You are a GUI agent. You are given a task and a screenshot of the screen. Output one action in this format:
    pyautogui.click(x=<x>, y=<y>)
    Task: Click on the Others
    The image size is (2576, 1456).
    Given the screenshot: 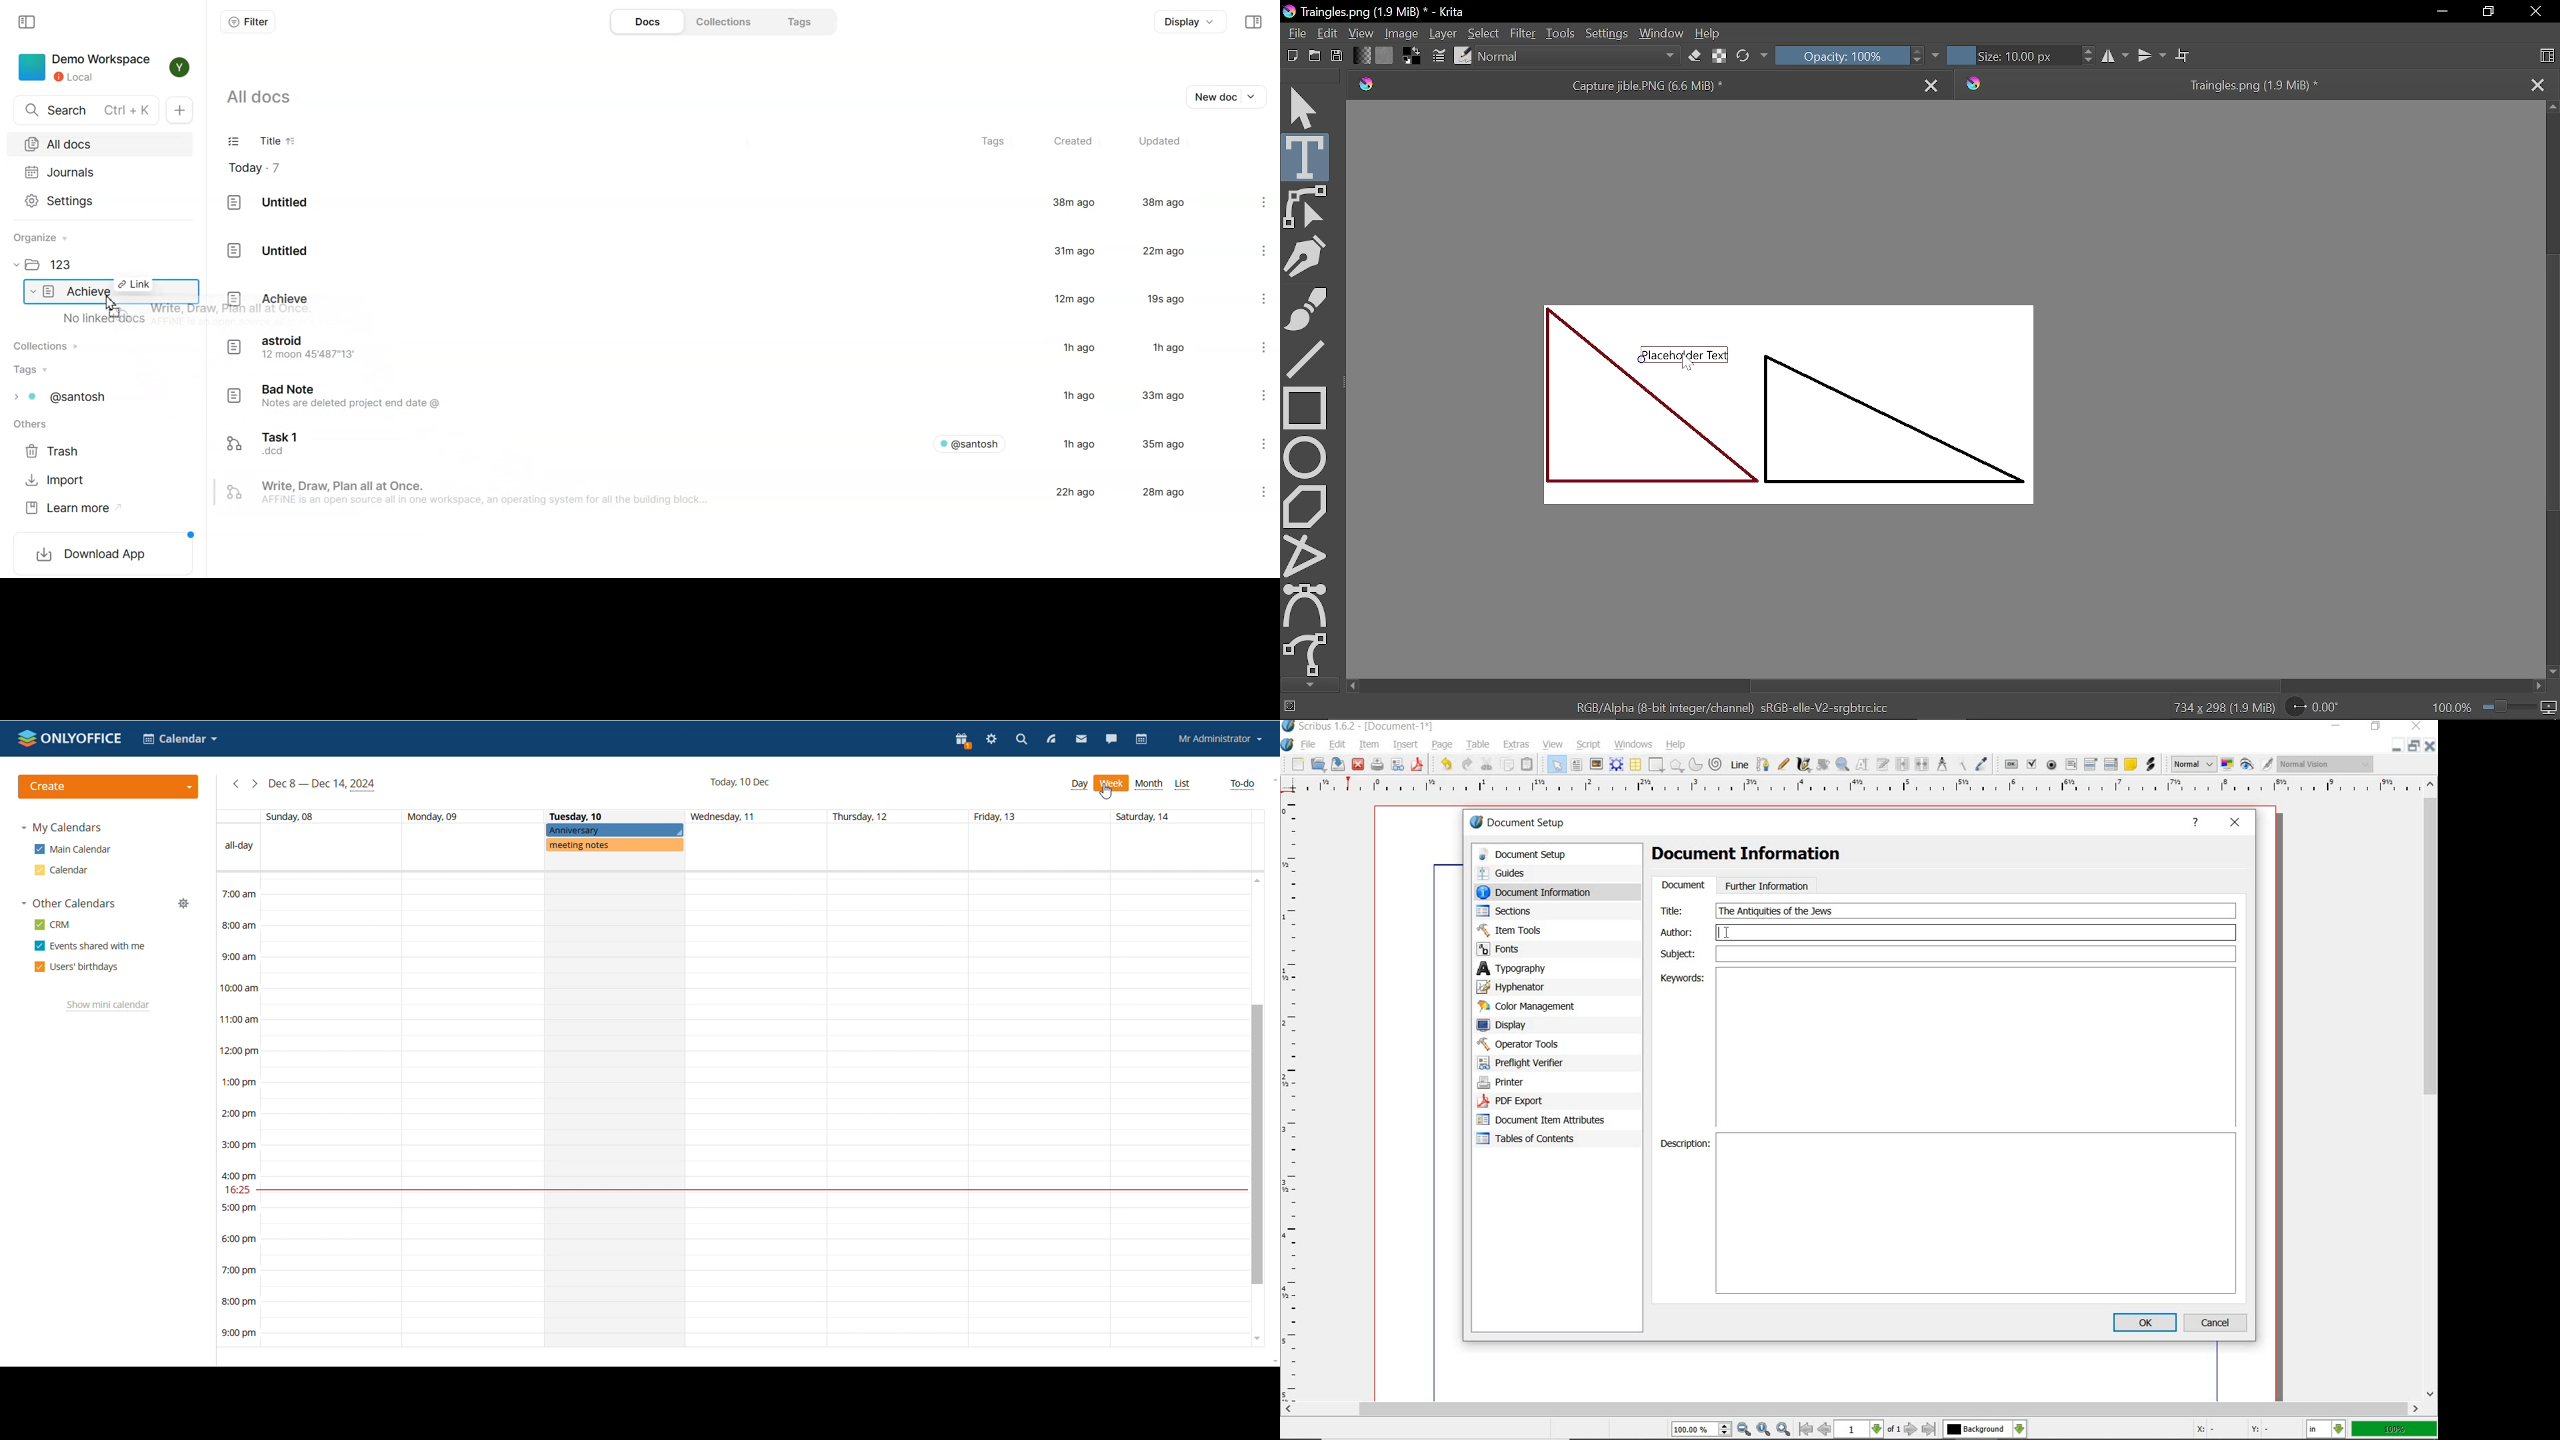 What is the action you would take?
    pyautogui.click(x=34, y=426)
    